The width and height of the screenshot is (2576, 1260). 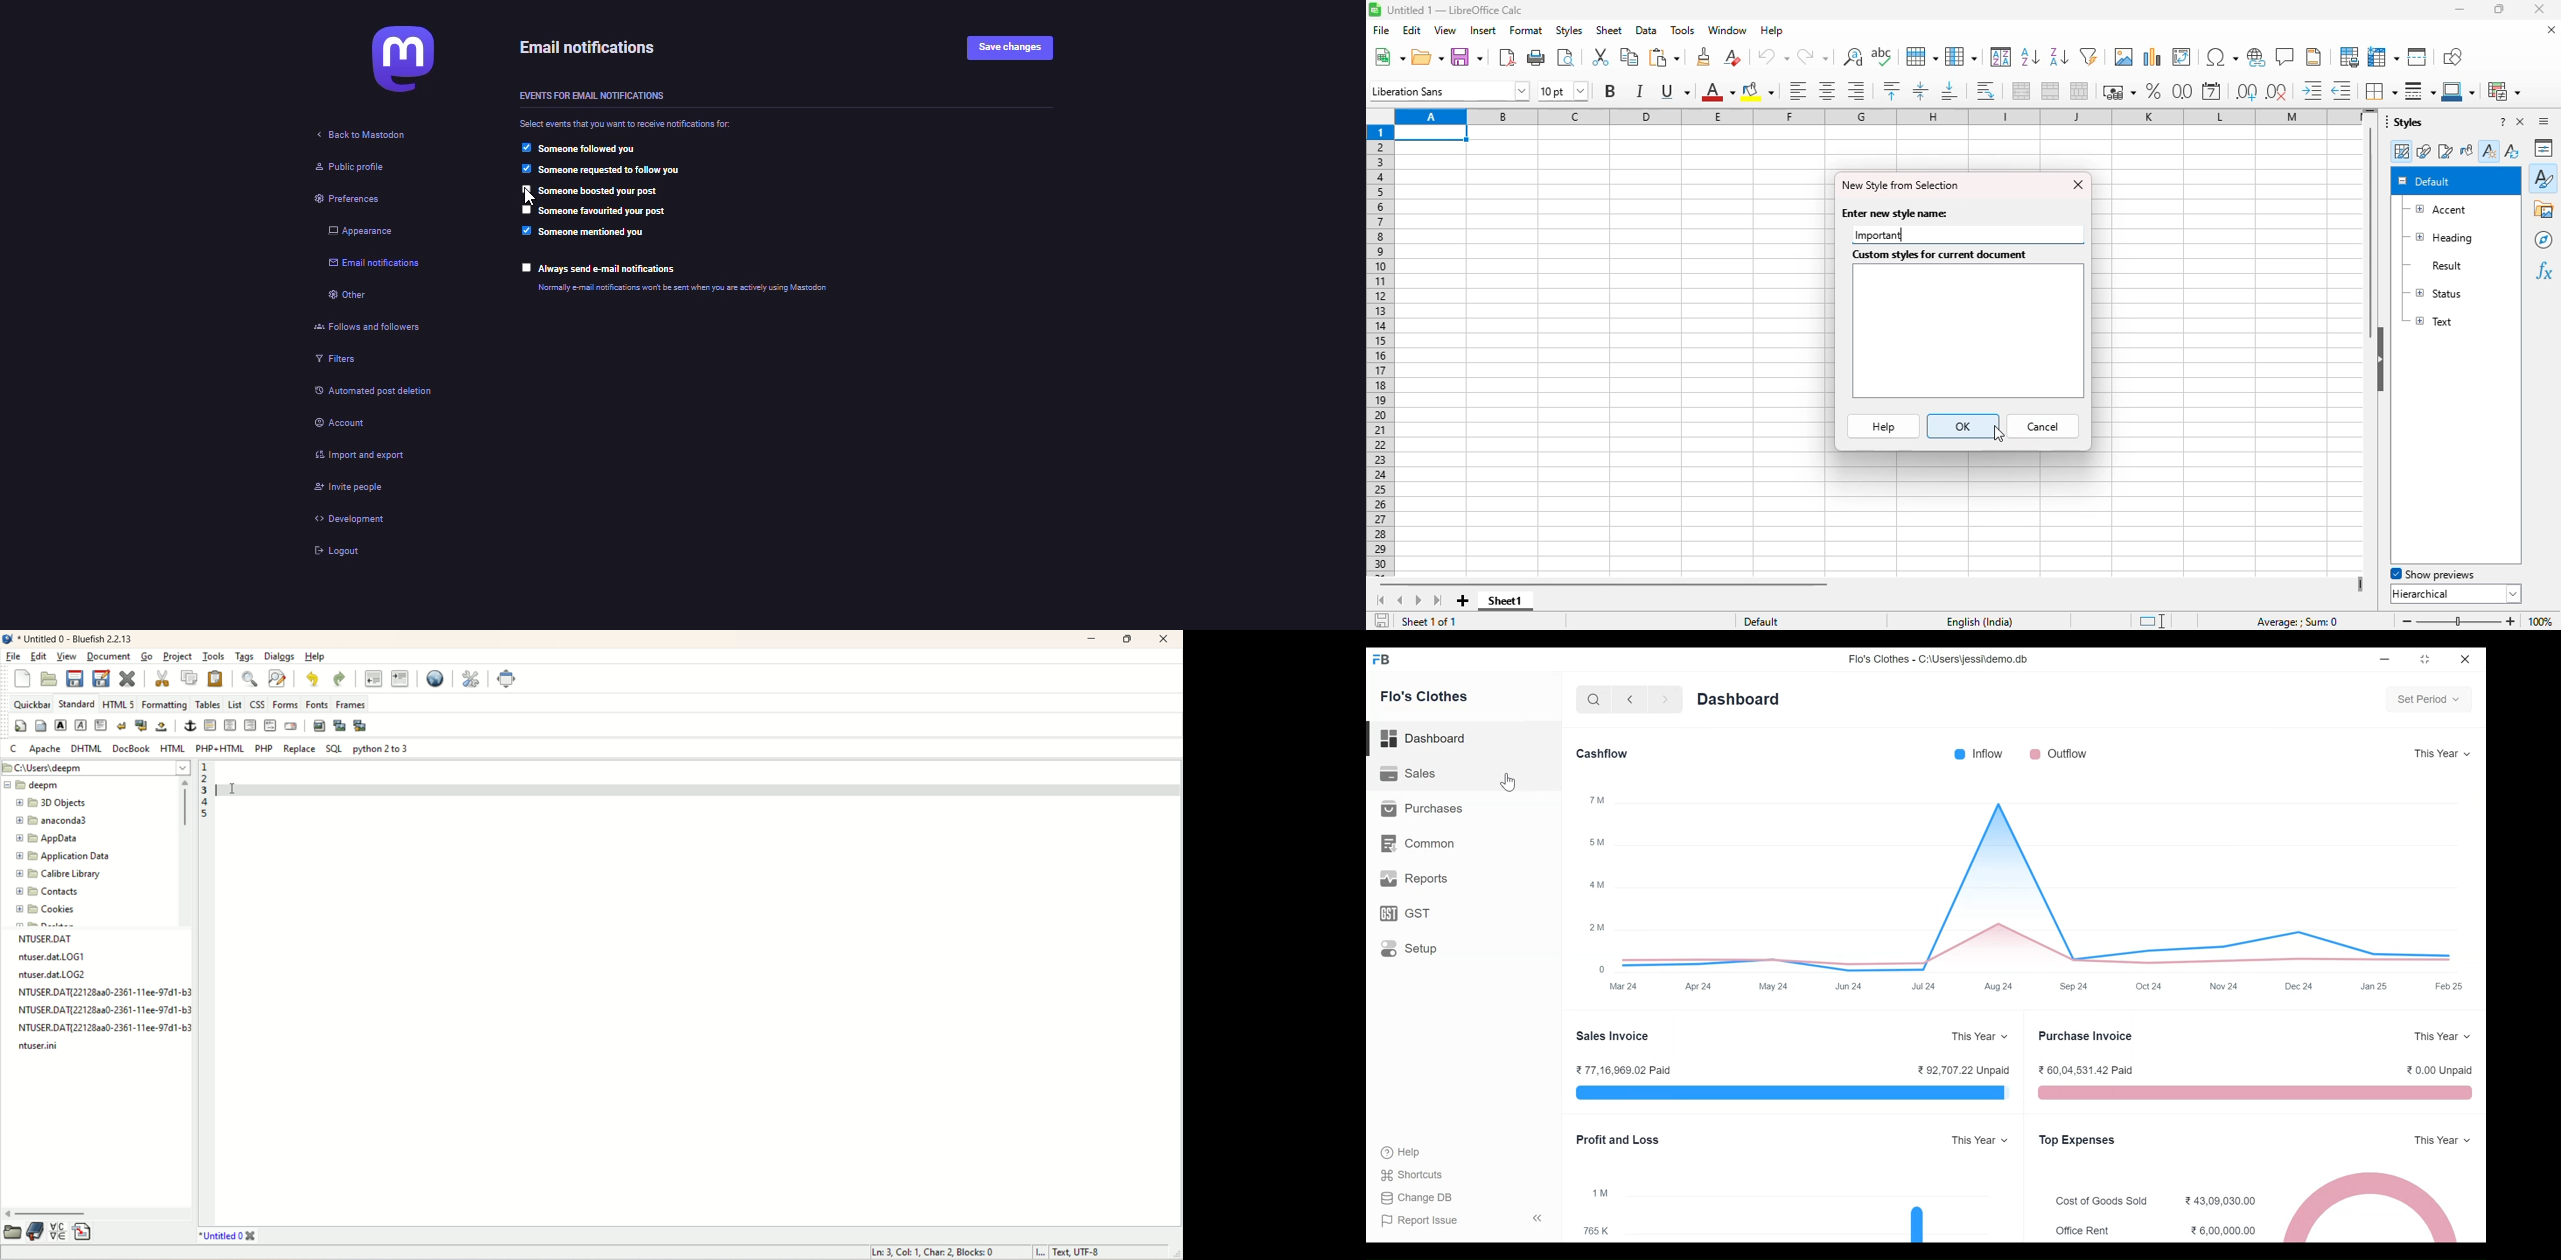 What do you see at coordinates (1772, 31) in the screenshot?
I see `help` at bounding box center [1772, 31].